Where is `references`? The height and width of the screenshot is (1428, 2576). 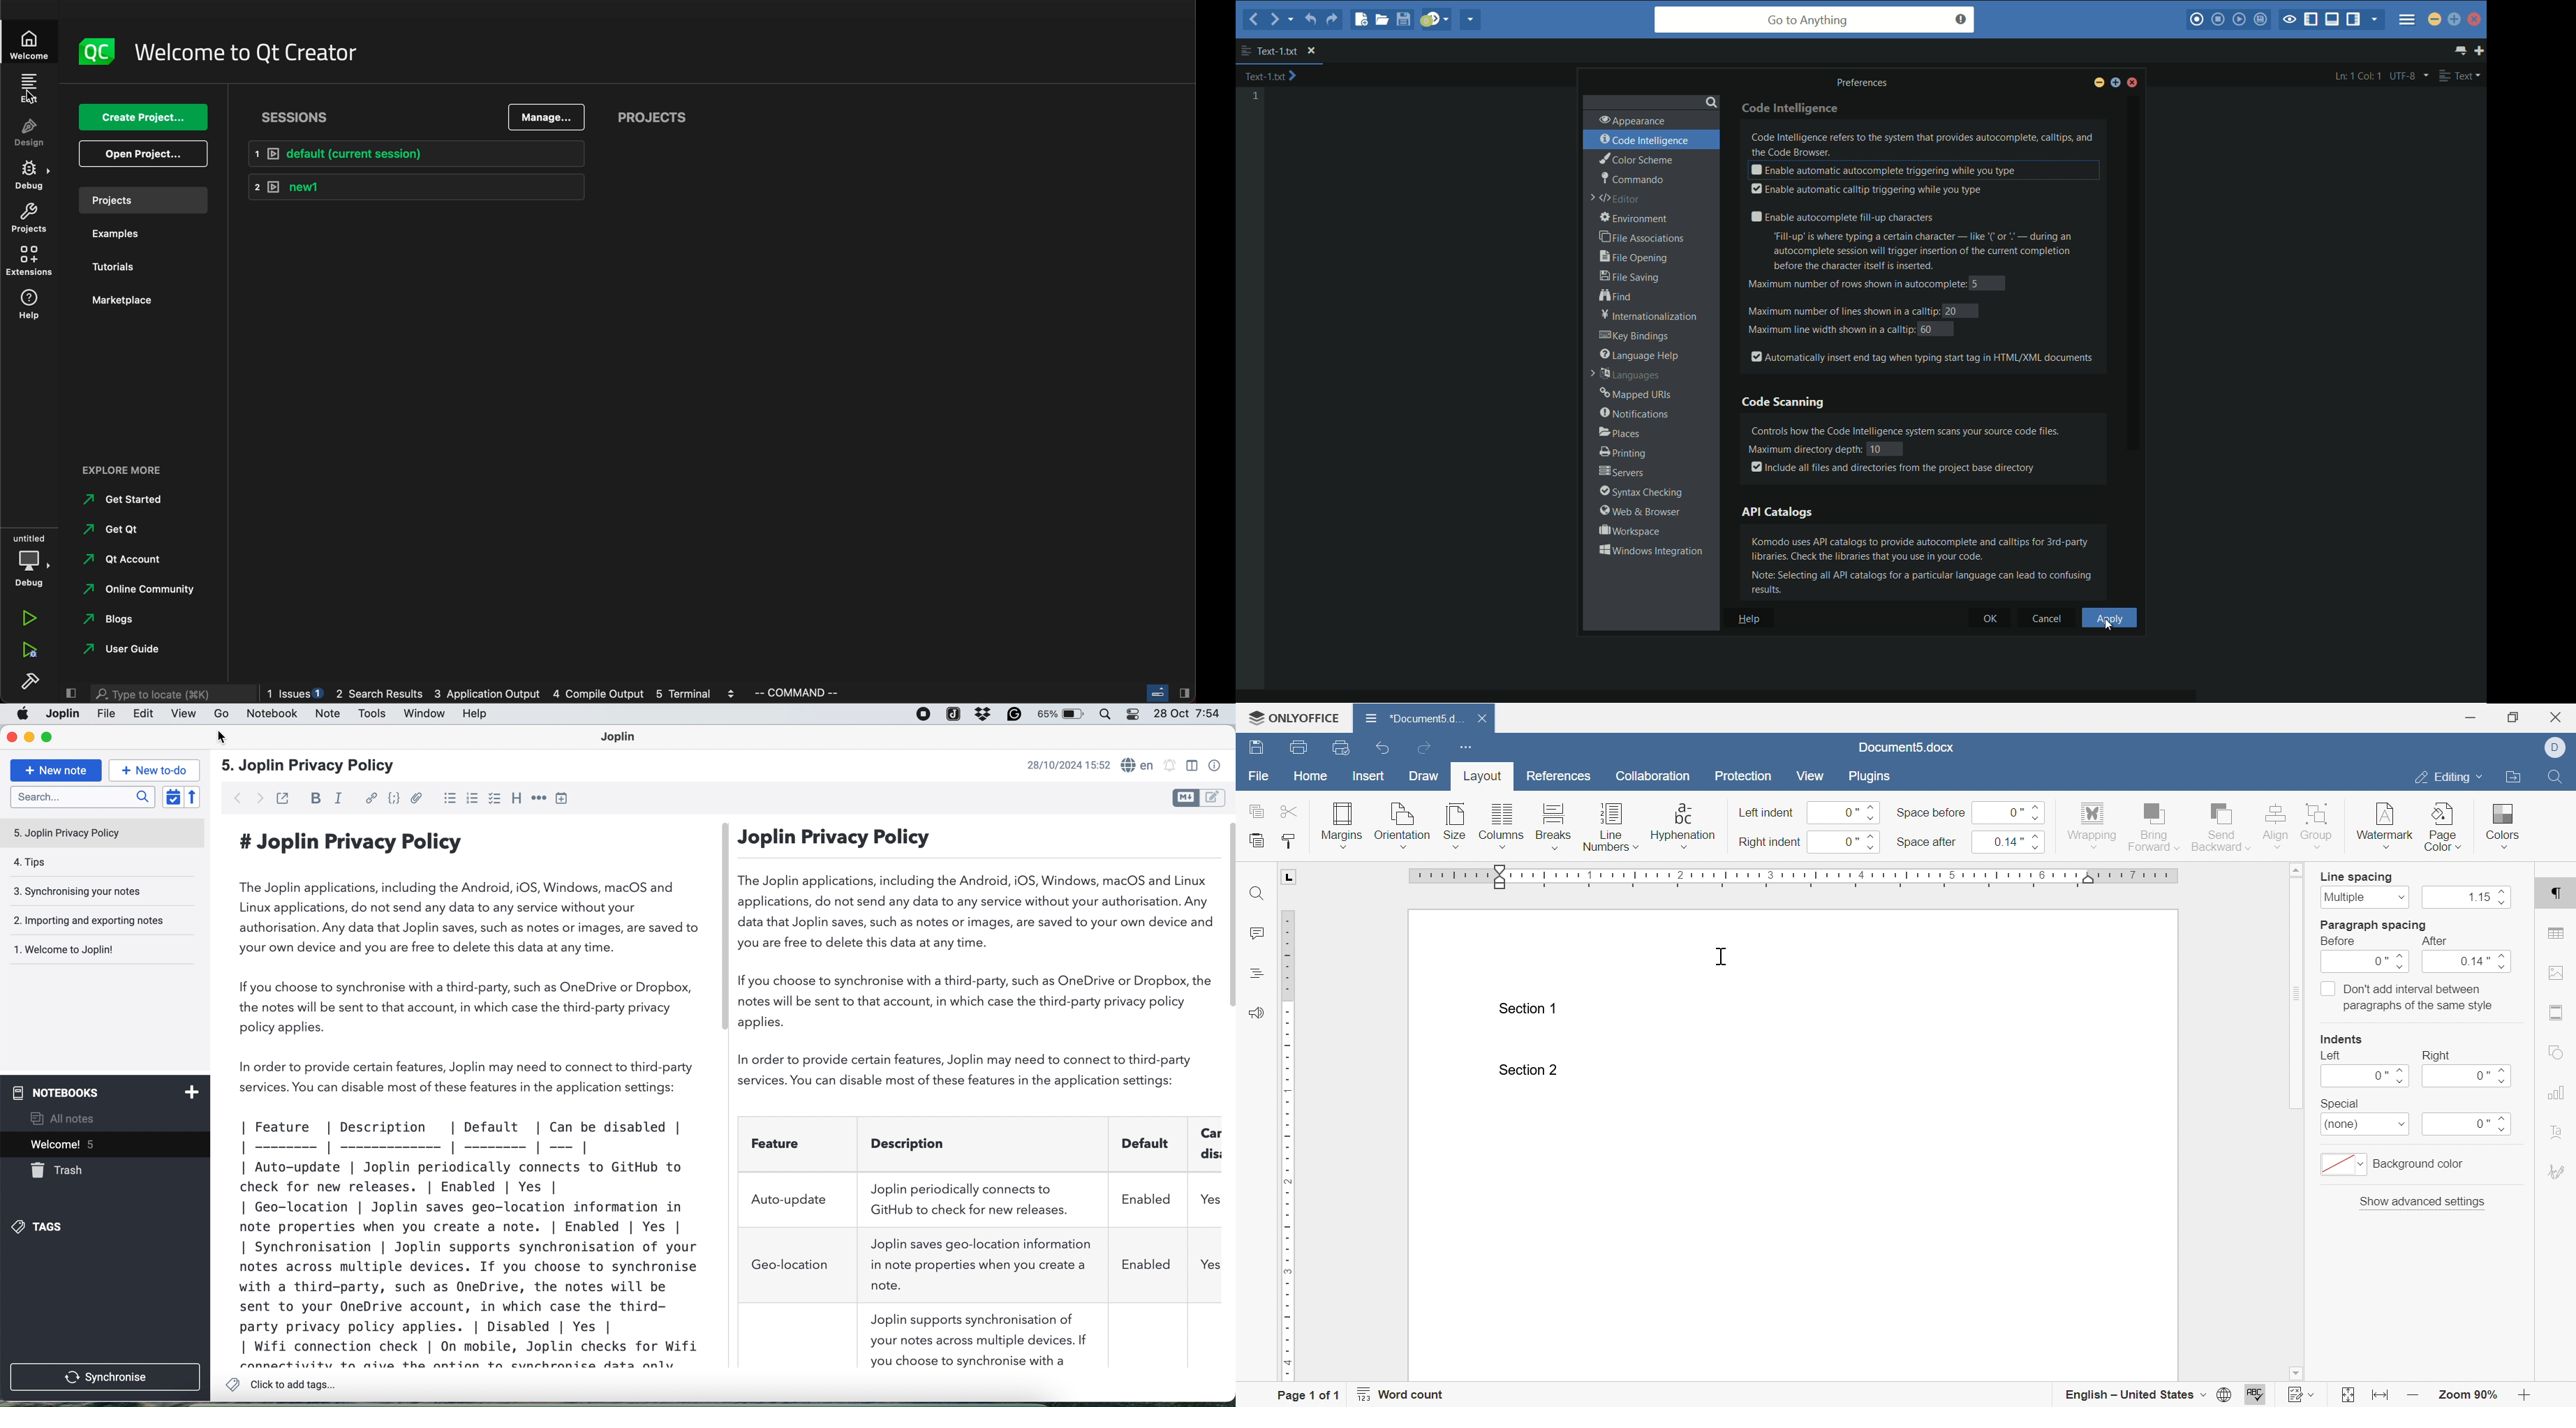
references is located at coordinates (1559, 776).